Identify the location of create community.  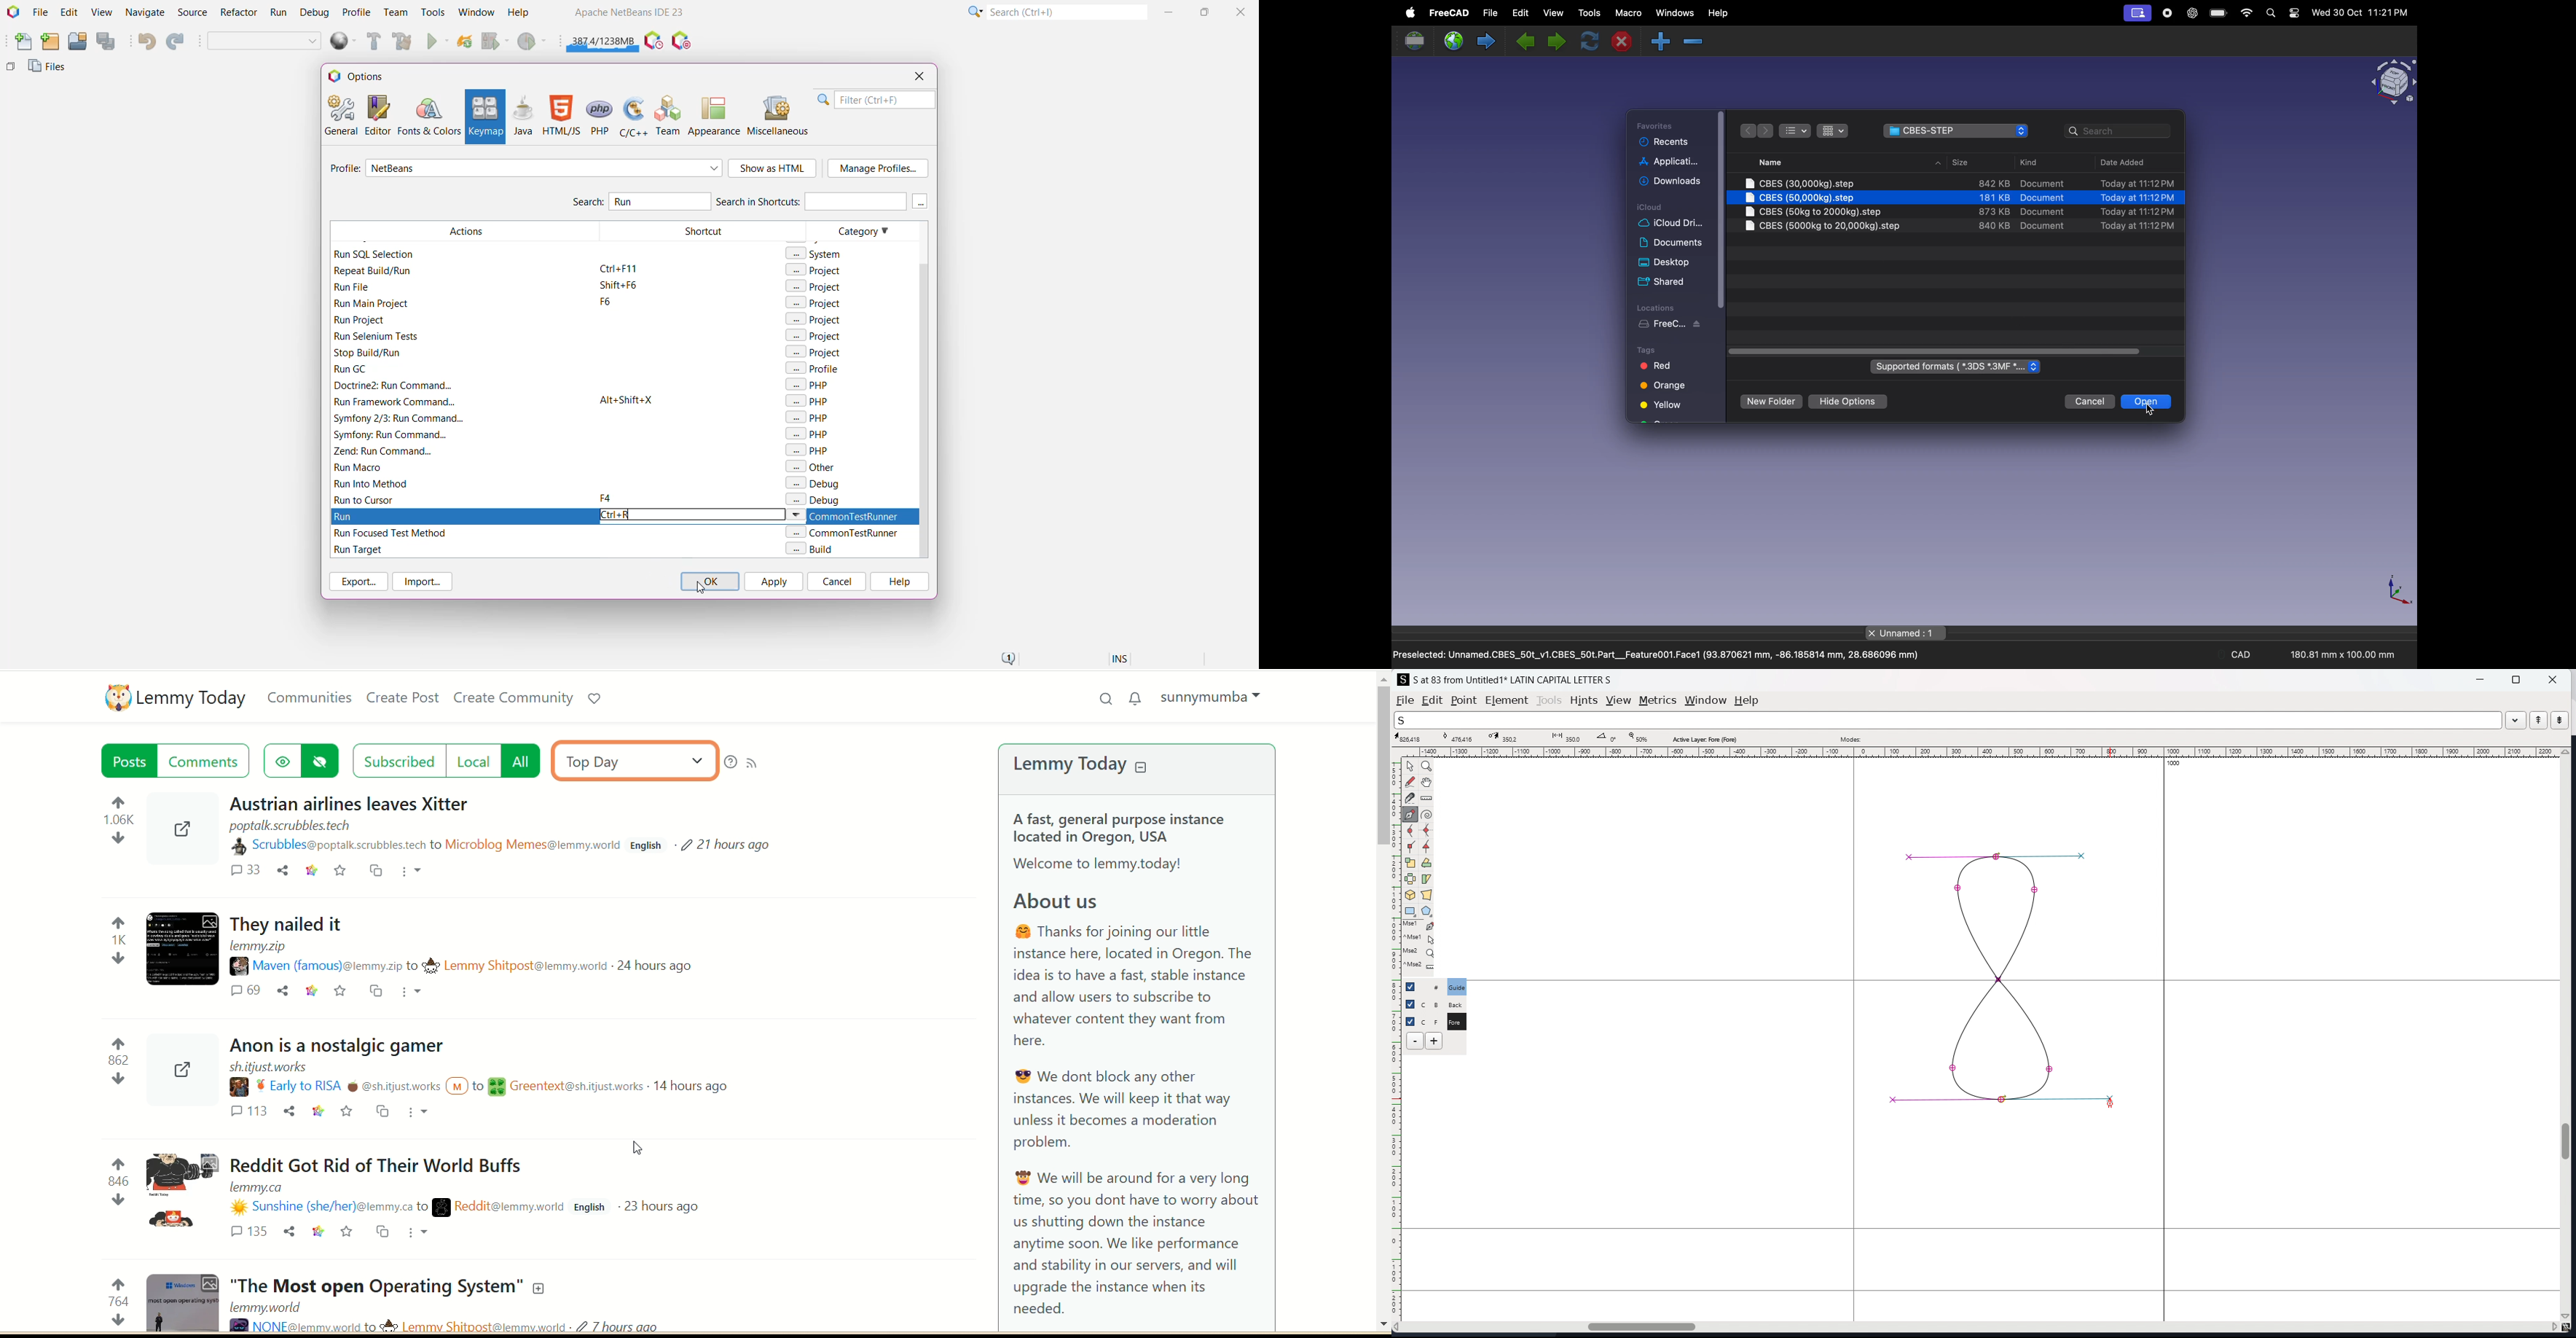
(514, 699).